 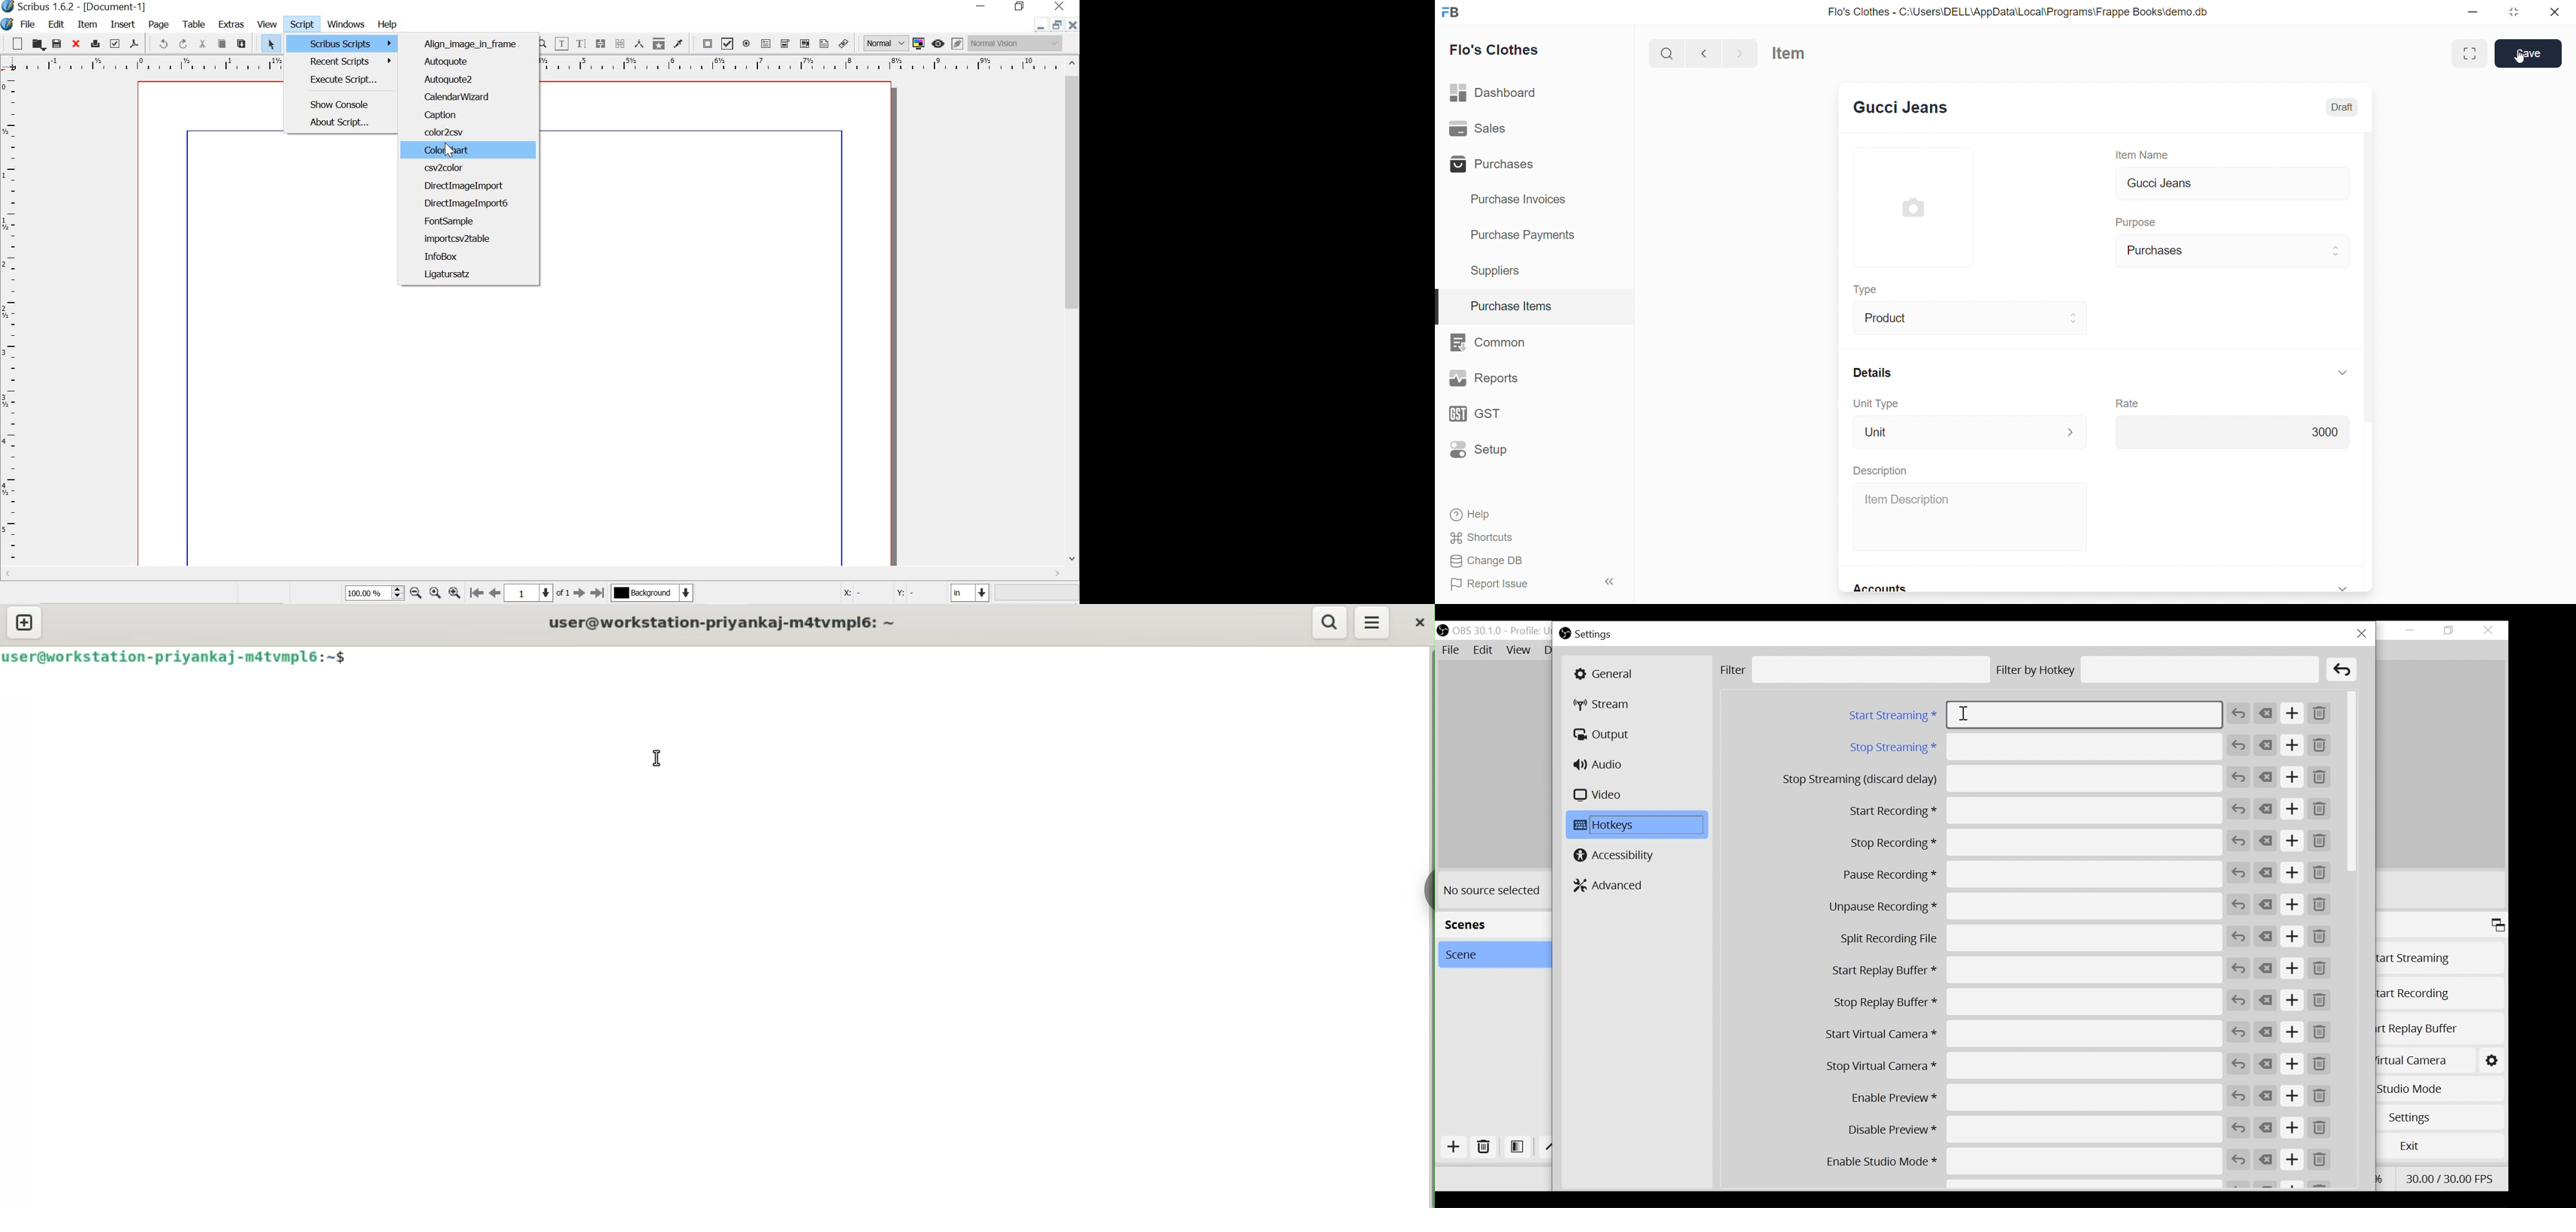 What do you see at coordinates (2239, 968) in the screenshot?
I see `Revert` at bounding box center [2239, 968].